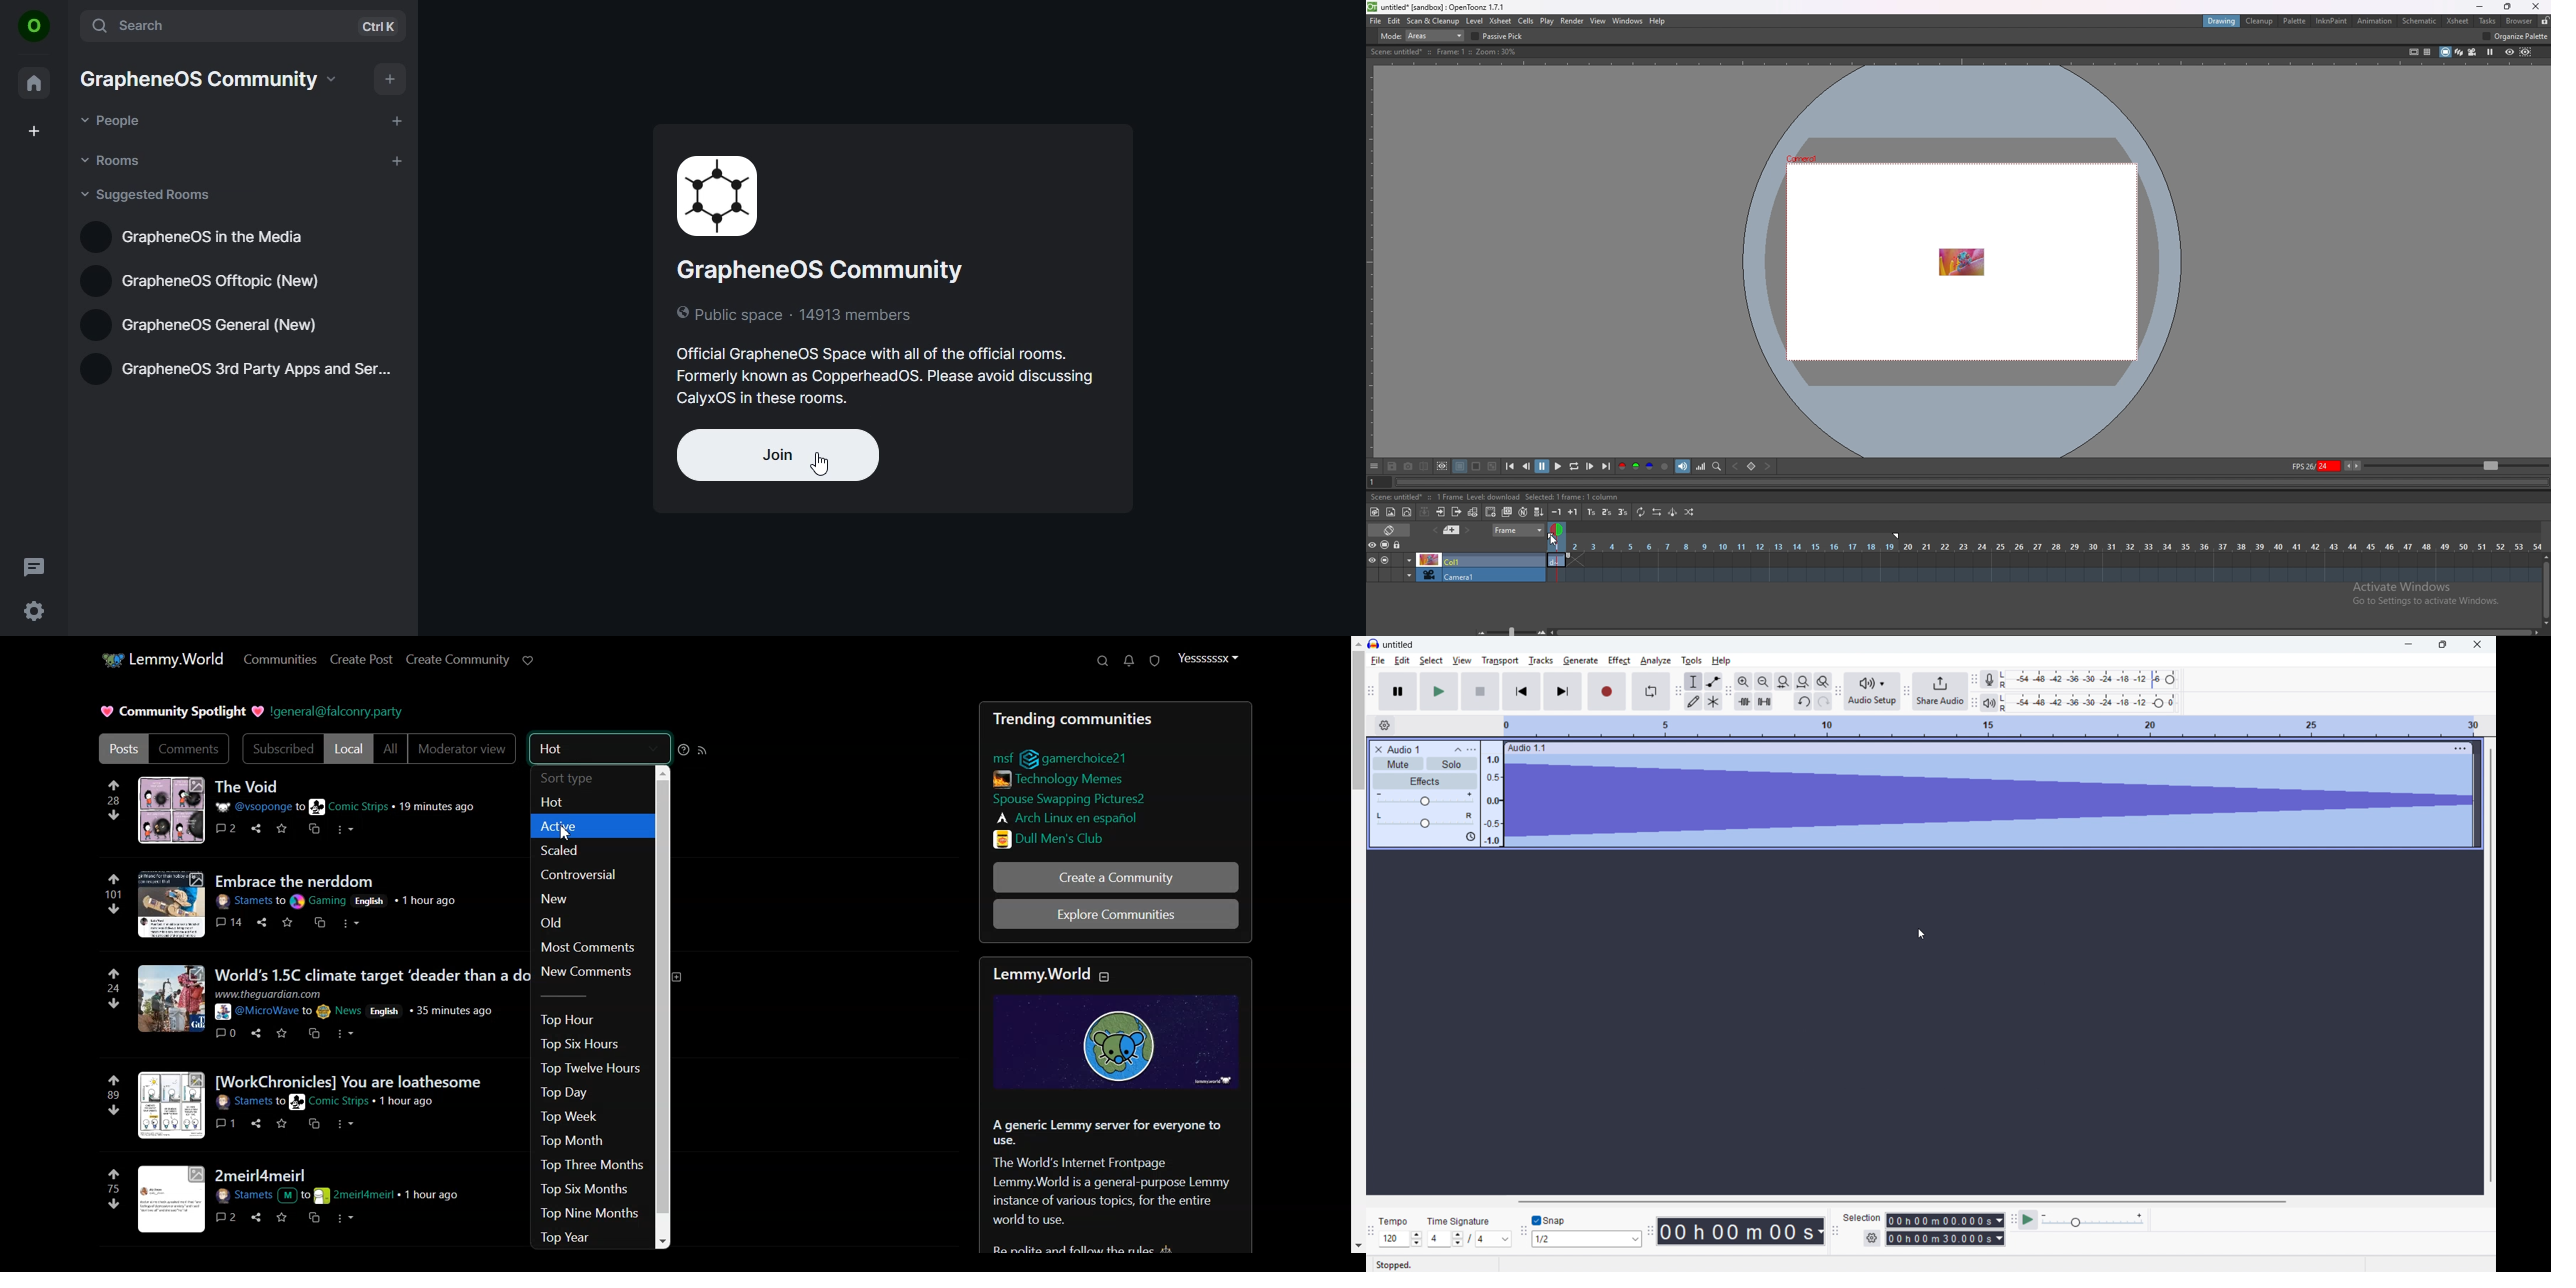 The width and height of the screenshot is (2576, 1288). What do you see at coordinates (1425, 799) in the screenshot?
I see `gain ` at bounding box center [1425, 799].